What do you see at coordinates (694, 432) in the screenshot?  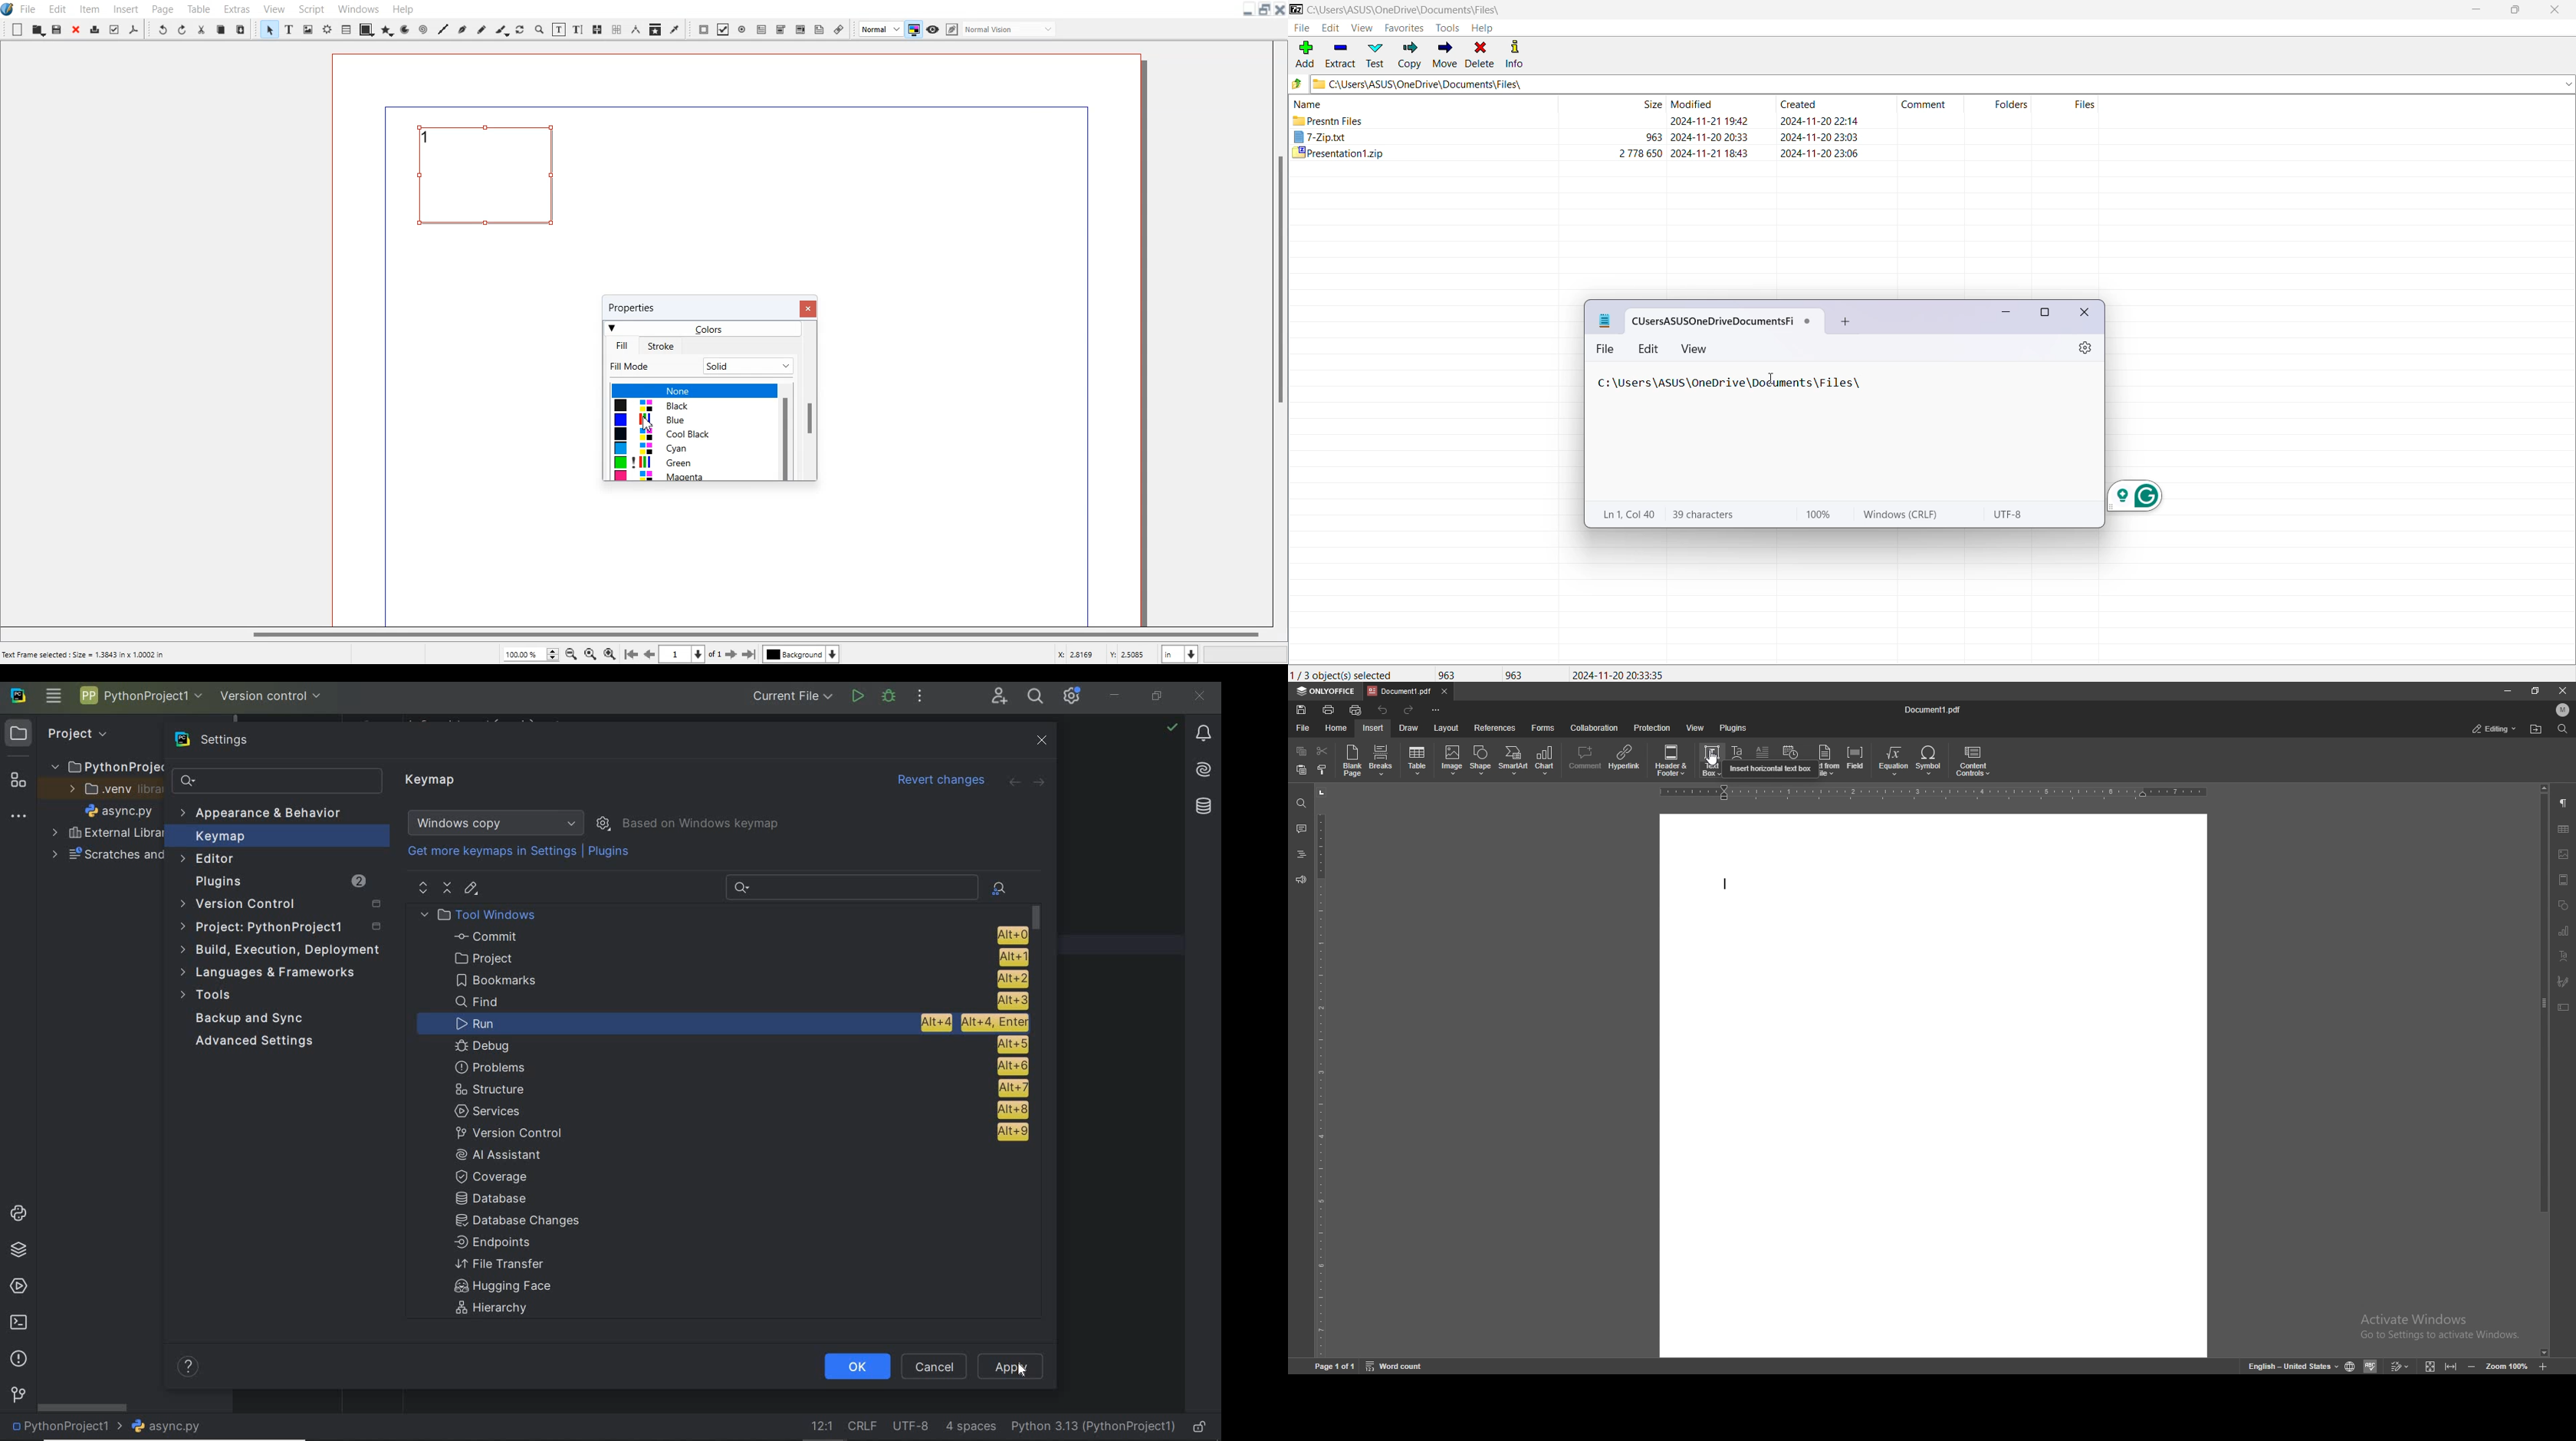 I see `Colors` at bounding box center [694, 432].